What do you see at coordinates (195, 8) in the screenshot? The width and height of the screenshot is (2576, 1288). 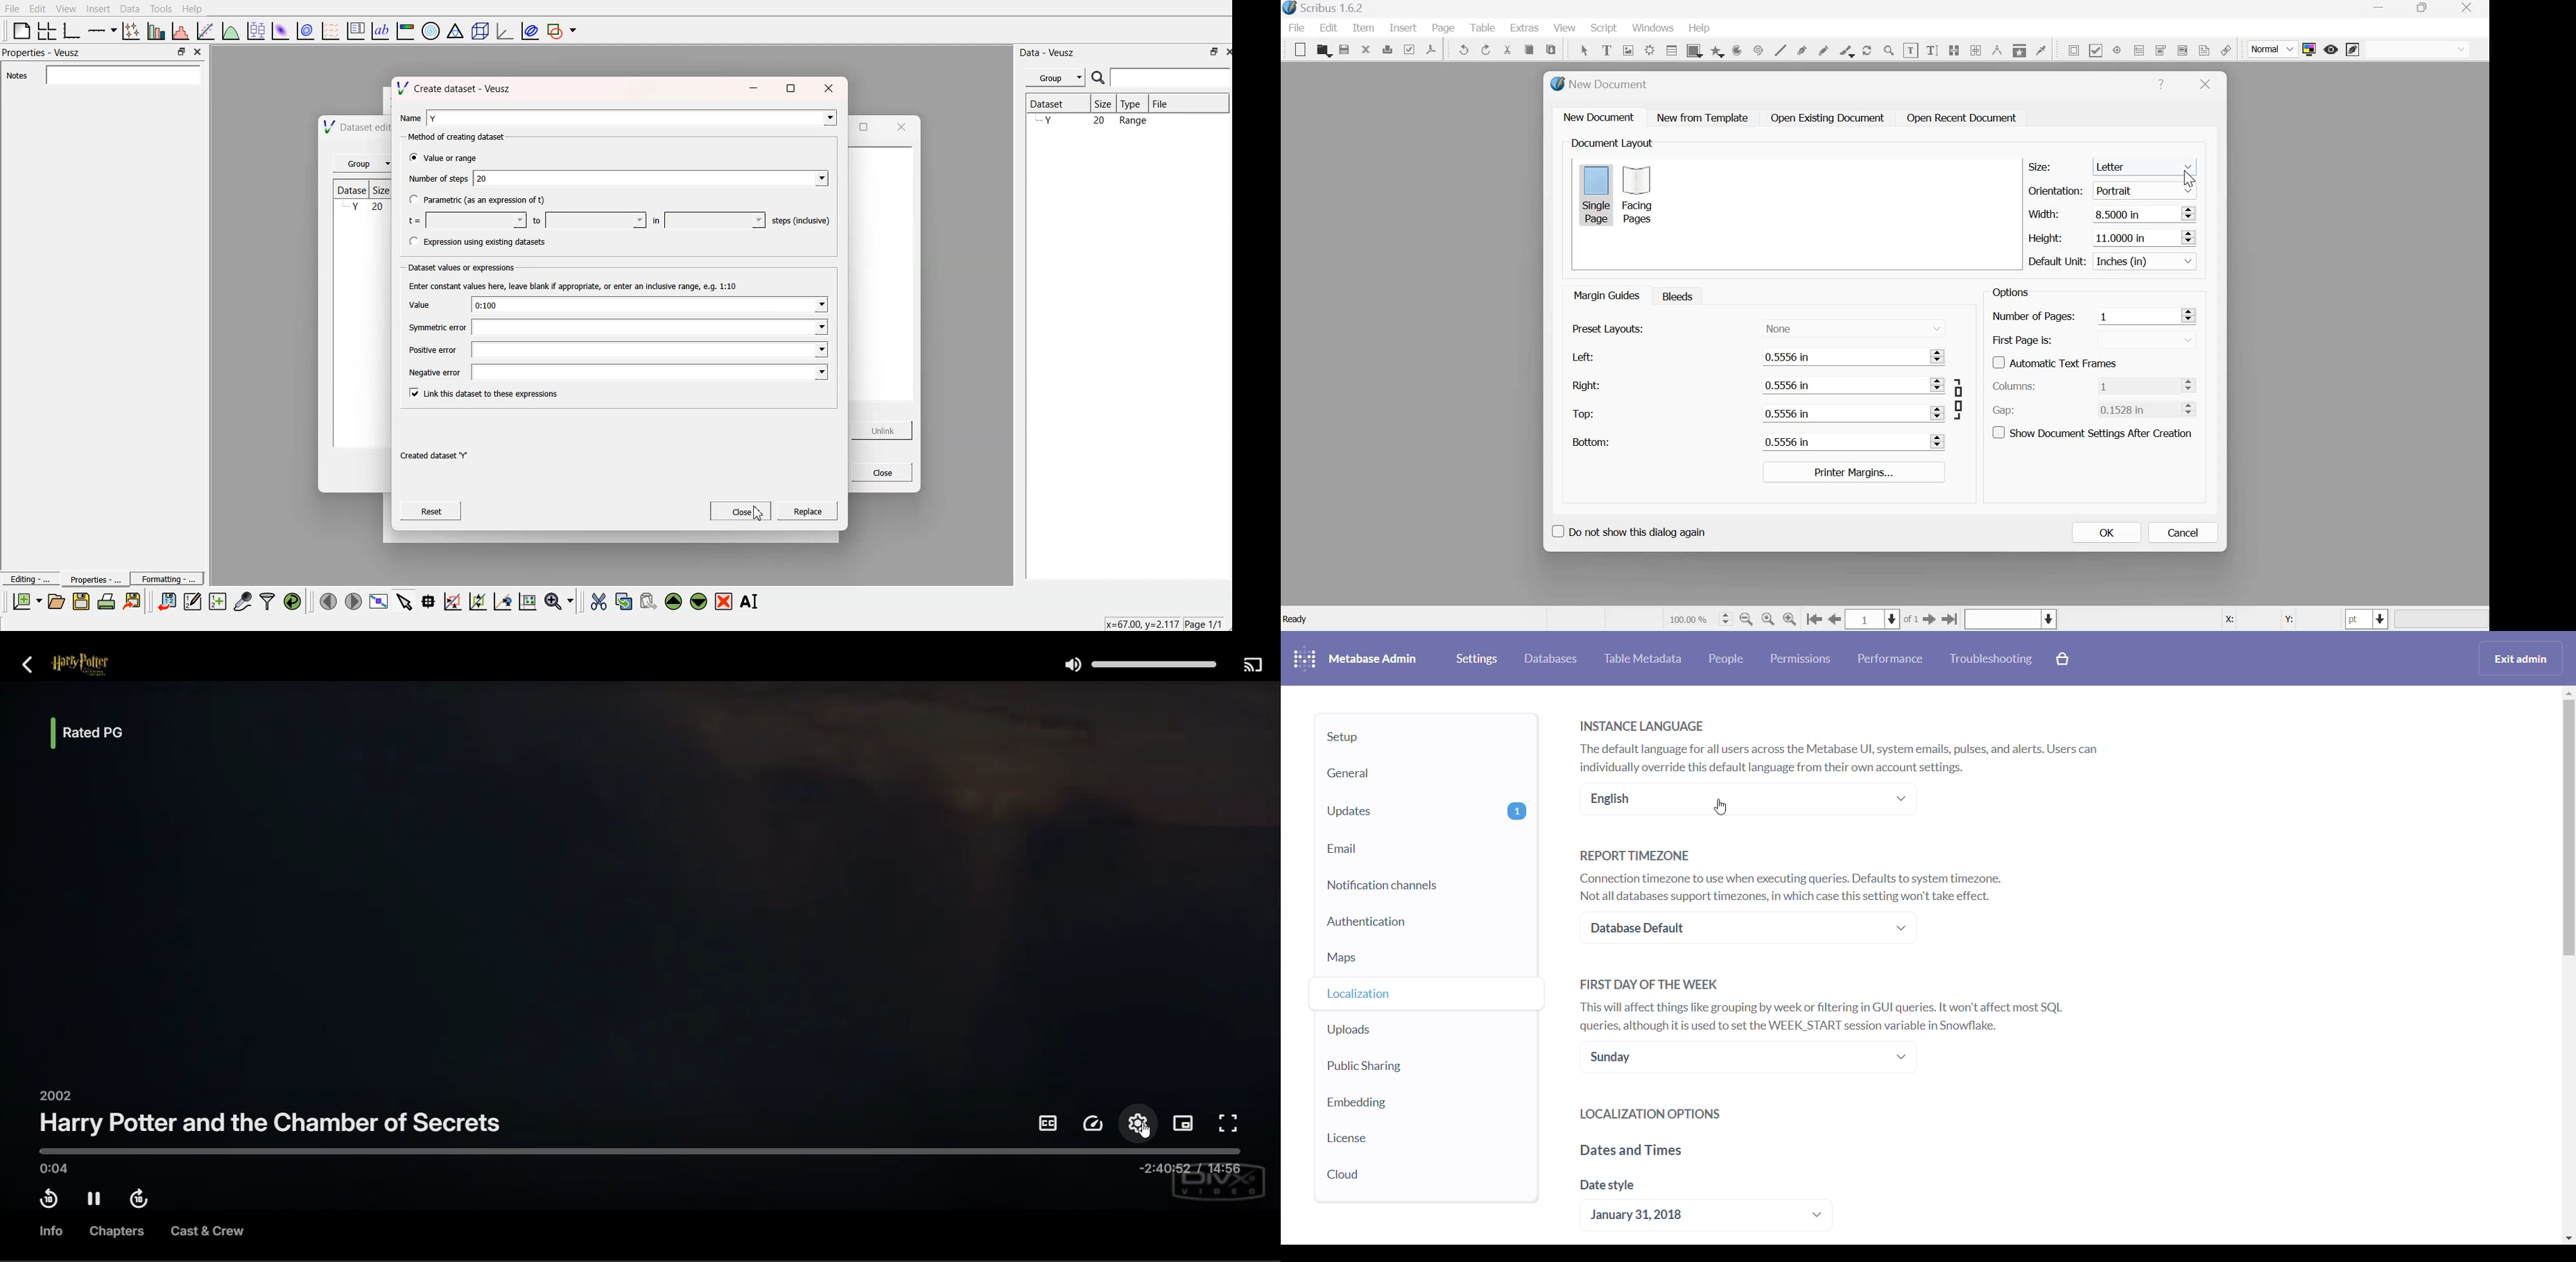 I see `Help` at bounding box center [195, 8].